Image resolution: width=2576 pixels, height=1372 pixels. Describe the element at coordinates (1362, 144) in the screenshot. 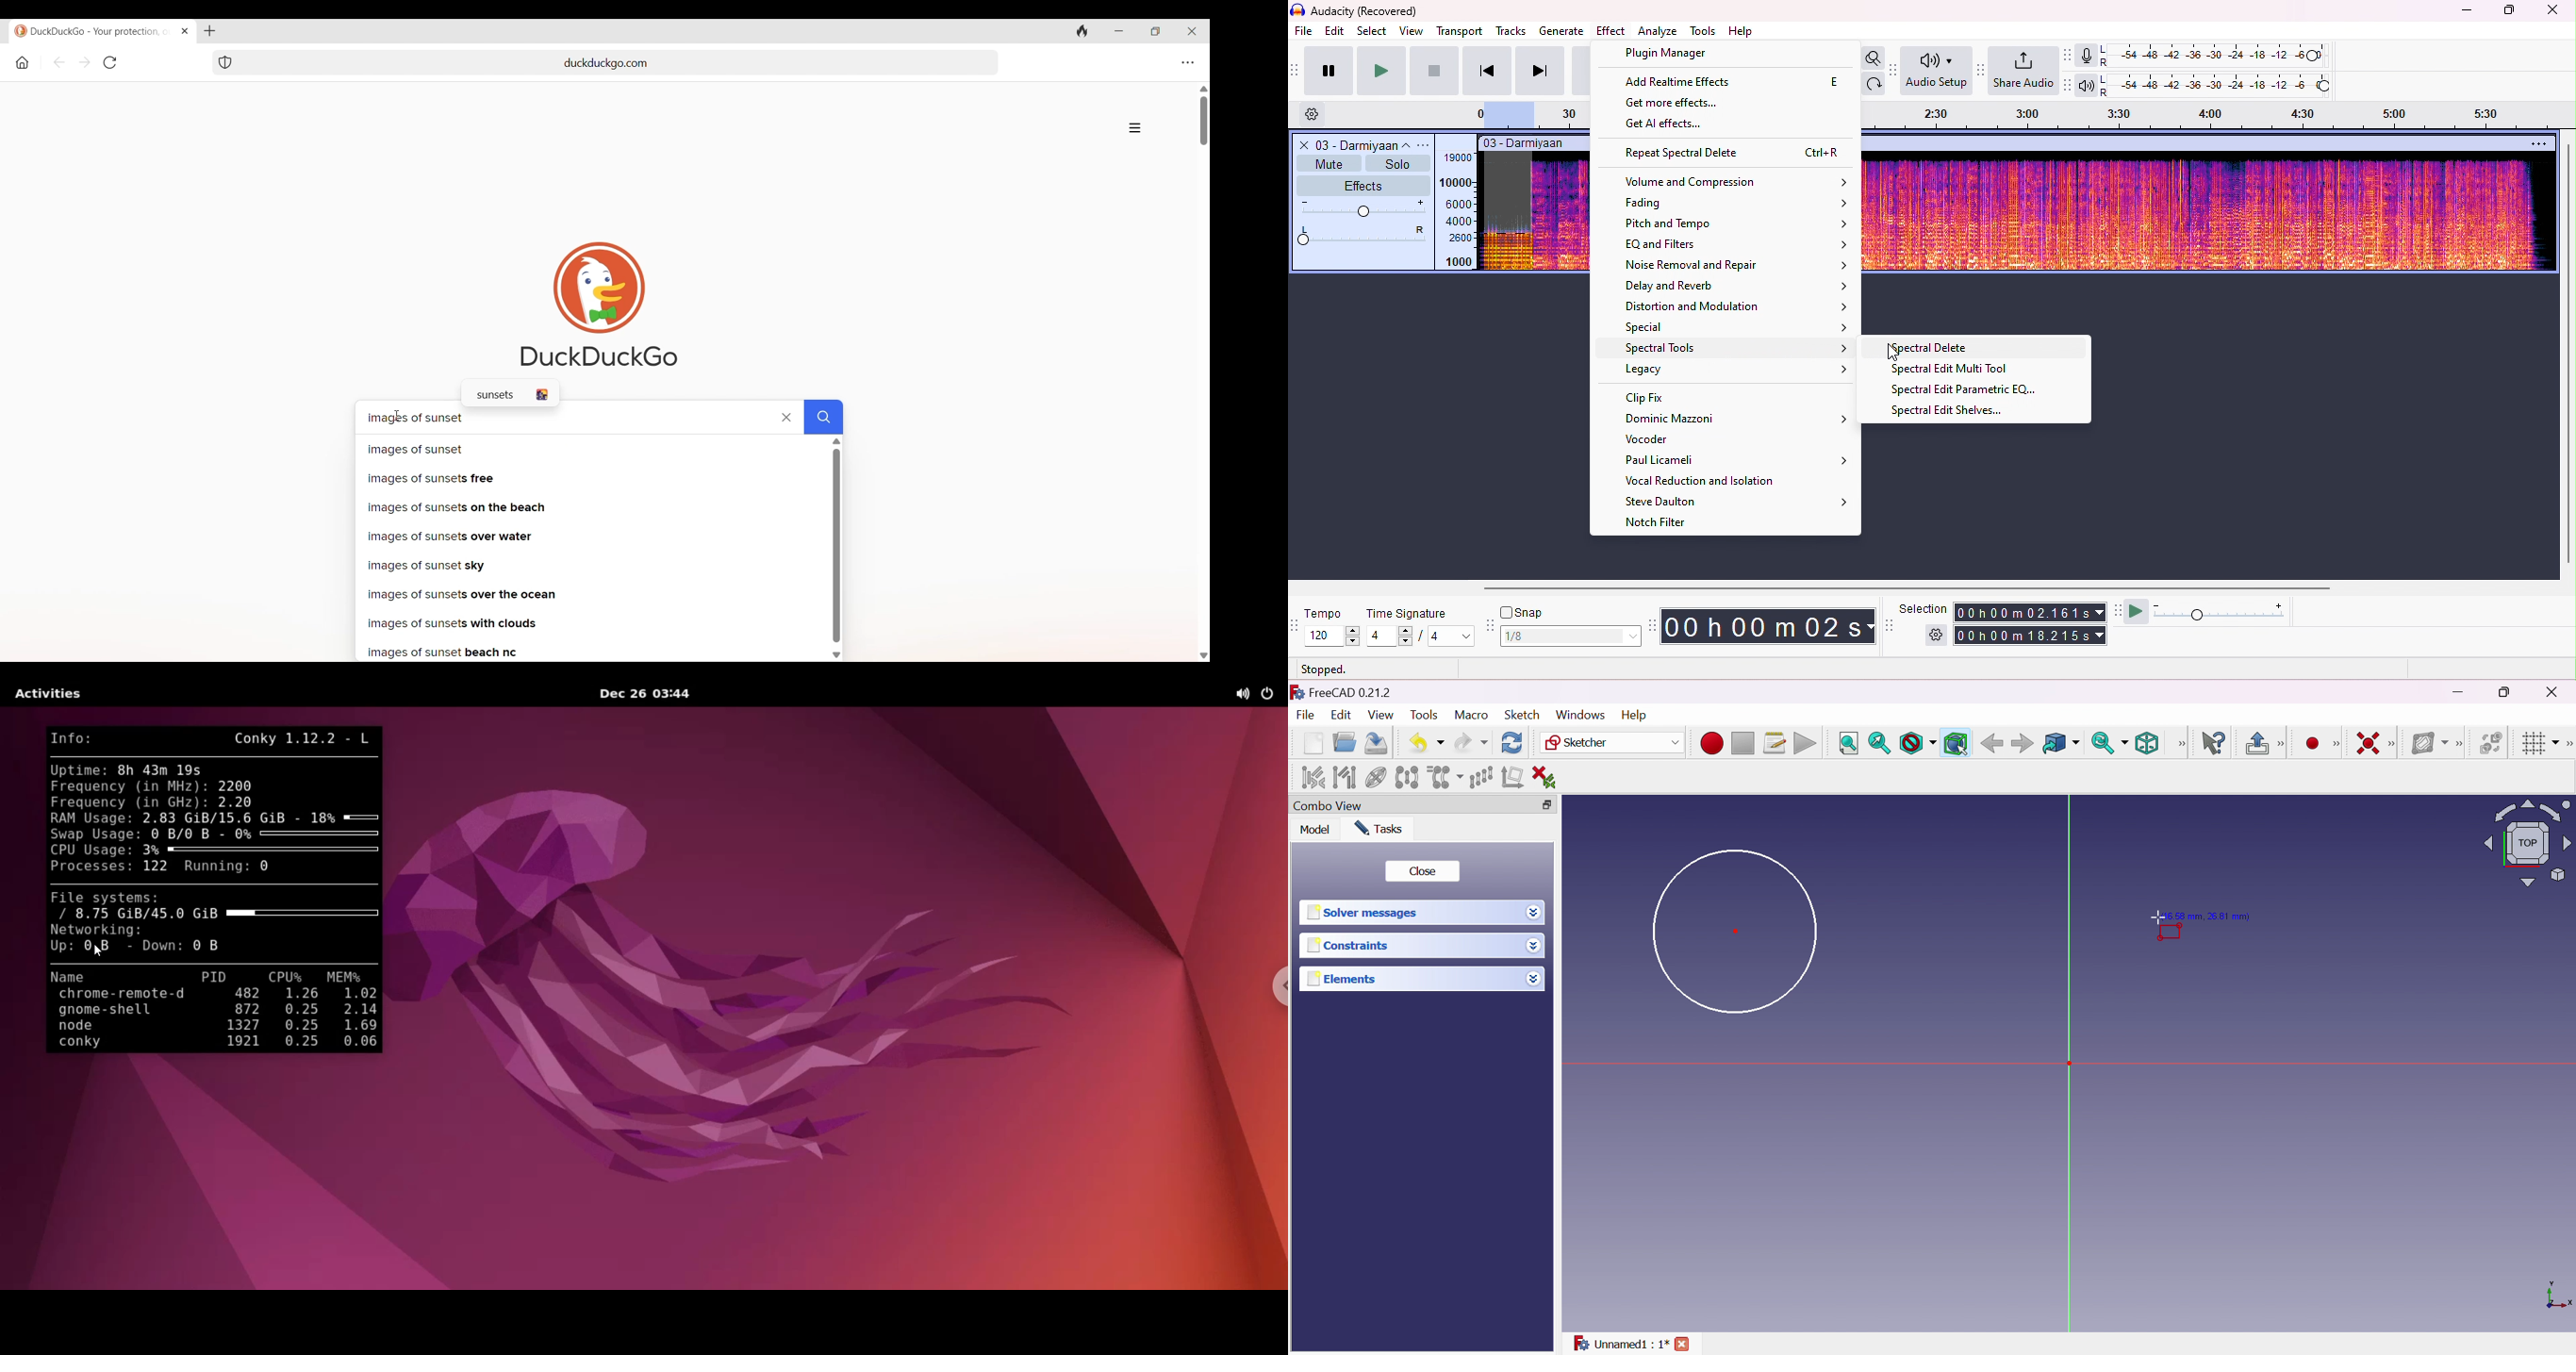

I see `track` at that location.